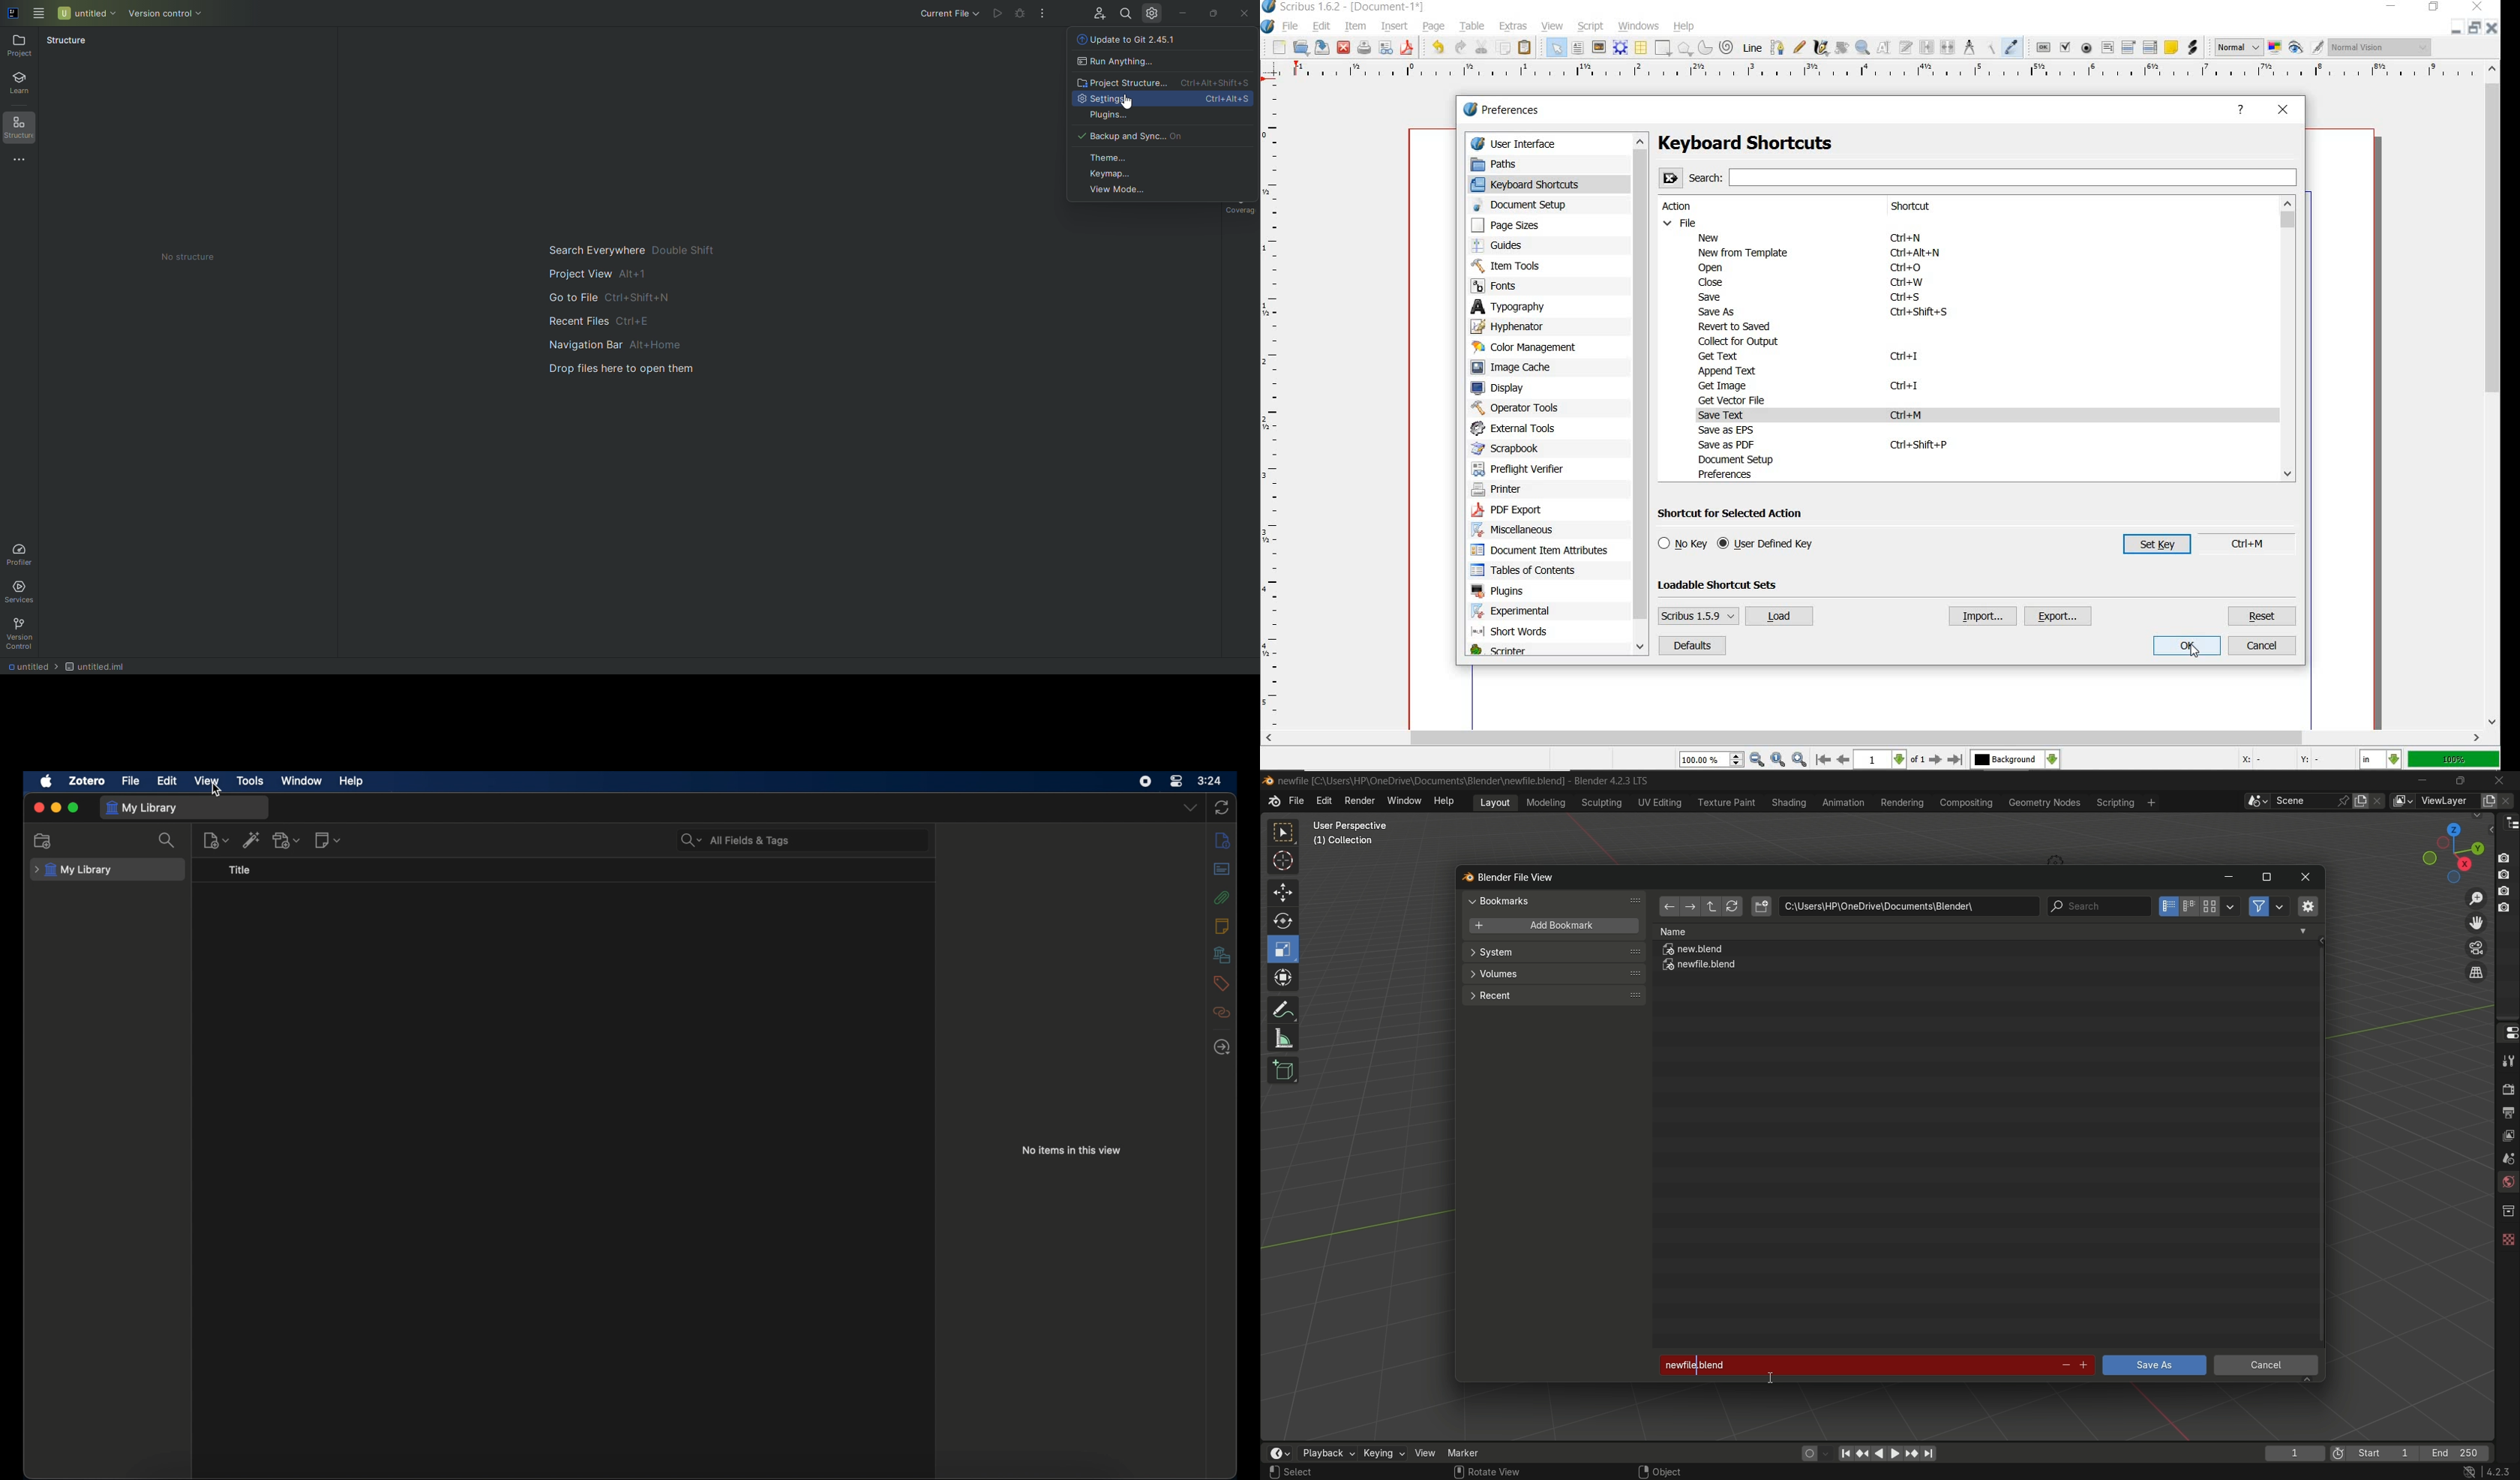  Describe the element at coordinates (1273, 408) in the screenshot. I see `ruler` at that location.